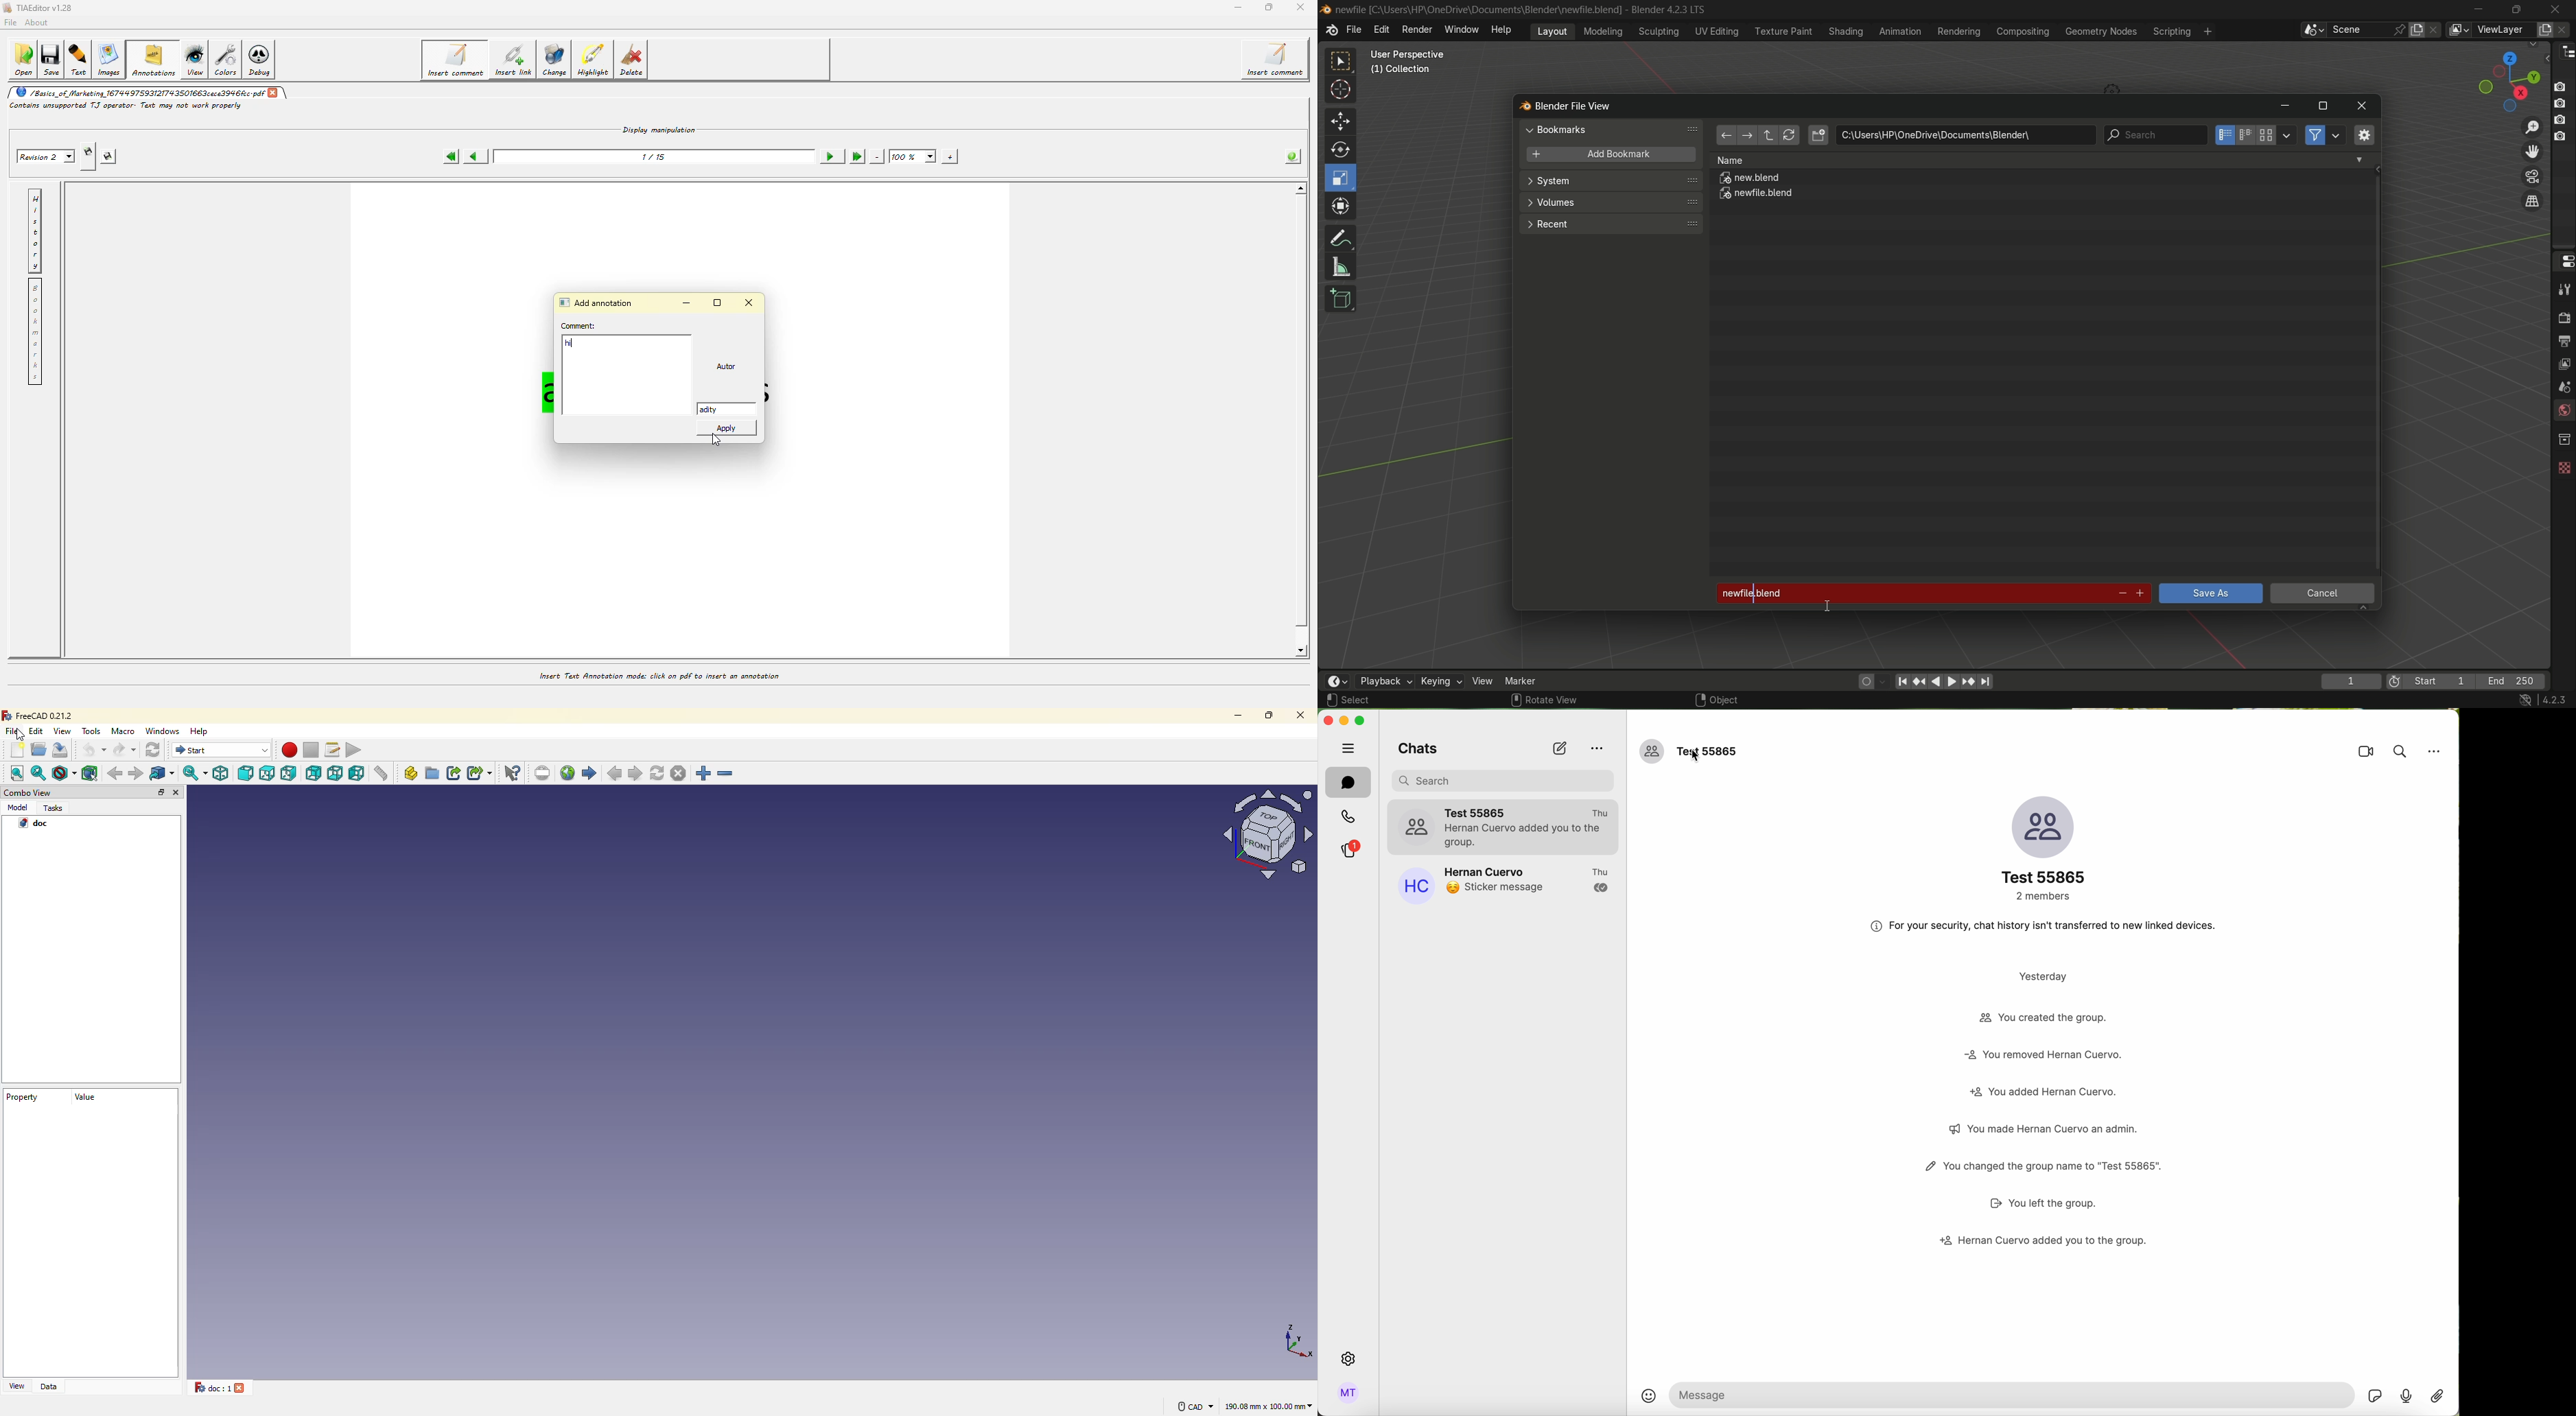  I want to click on fit all, so click(16, 773).